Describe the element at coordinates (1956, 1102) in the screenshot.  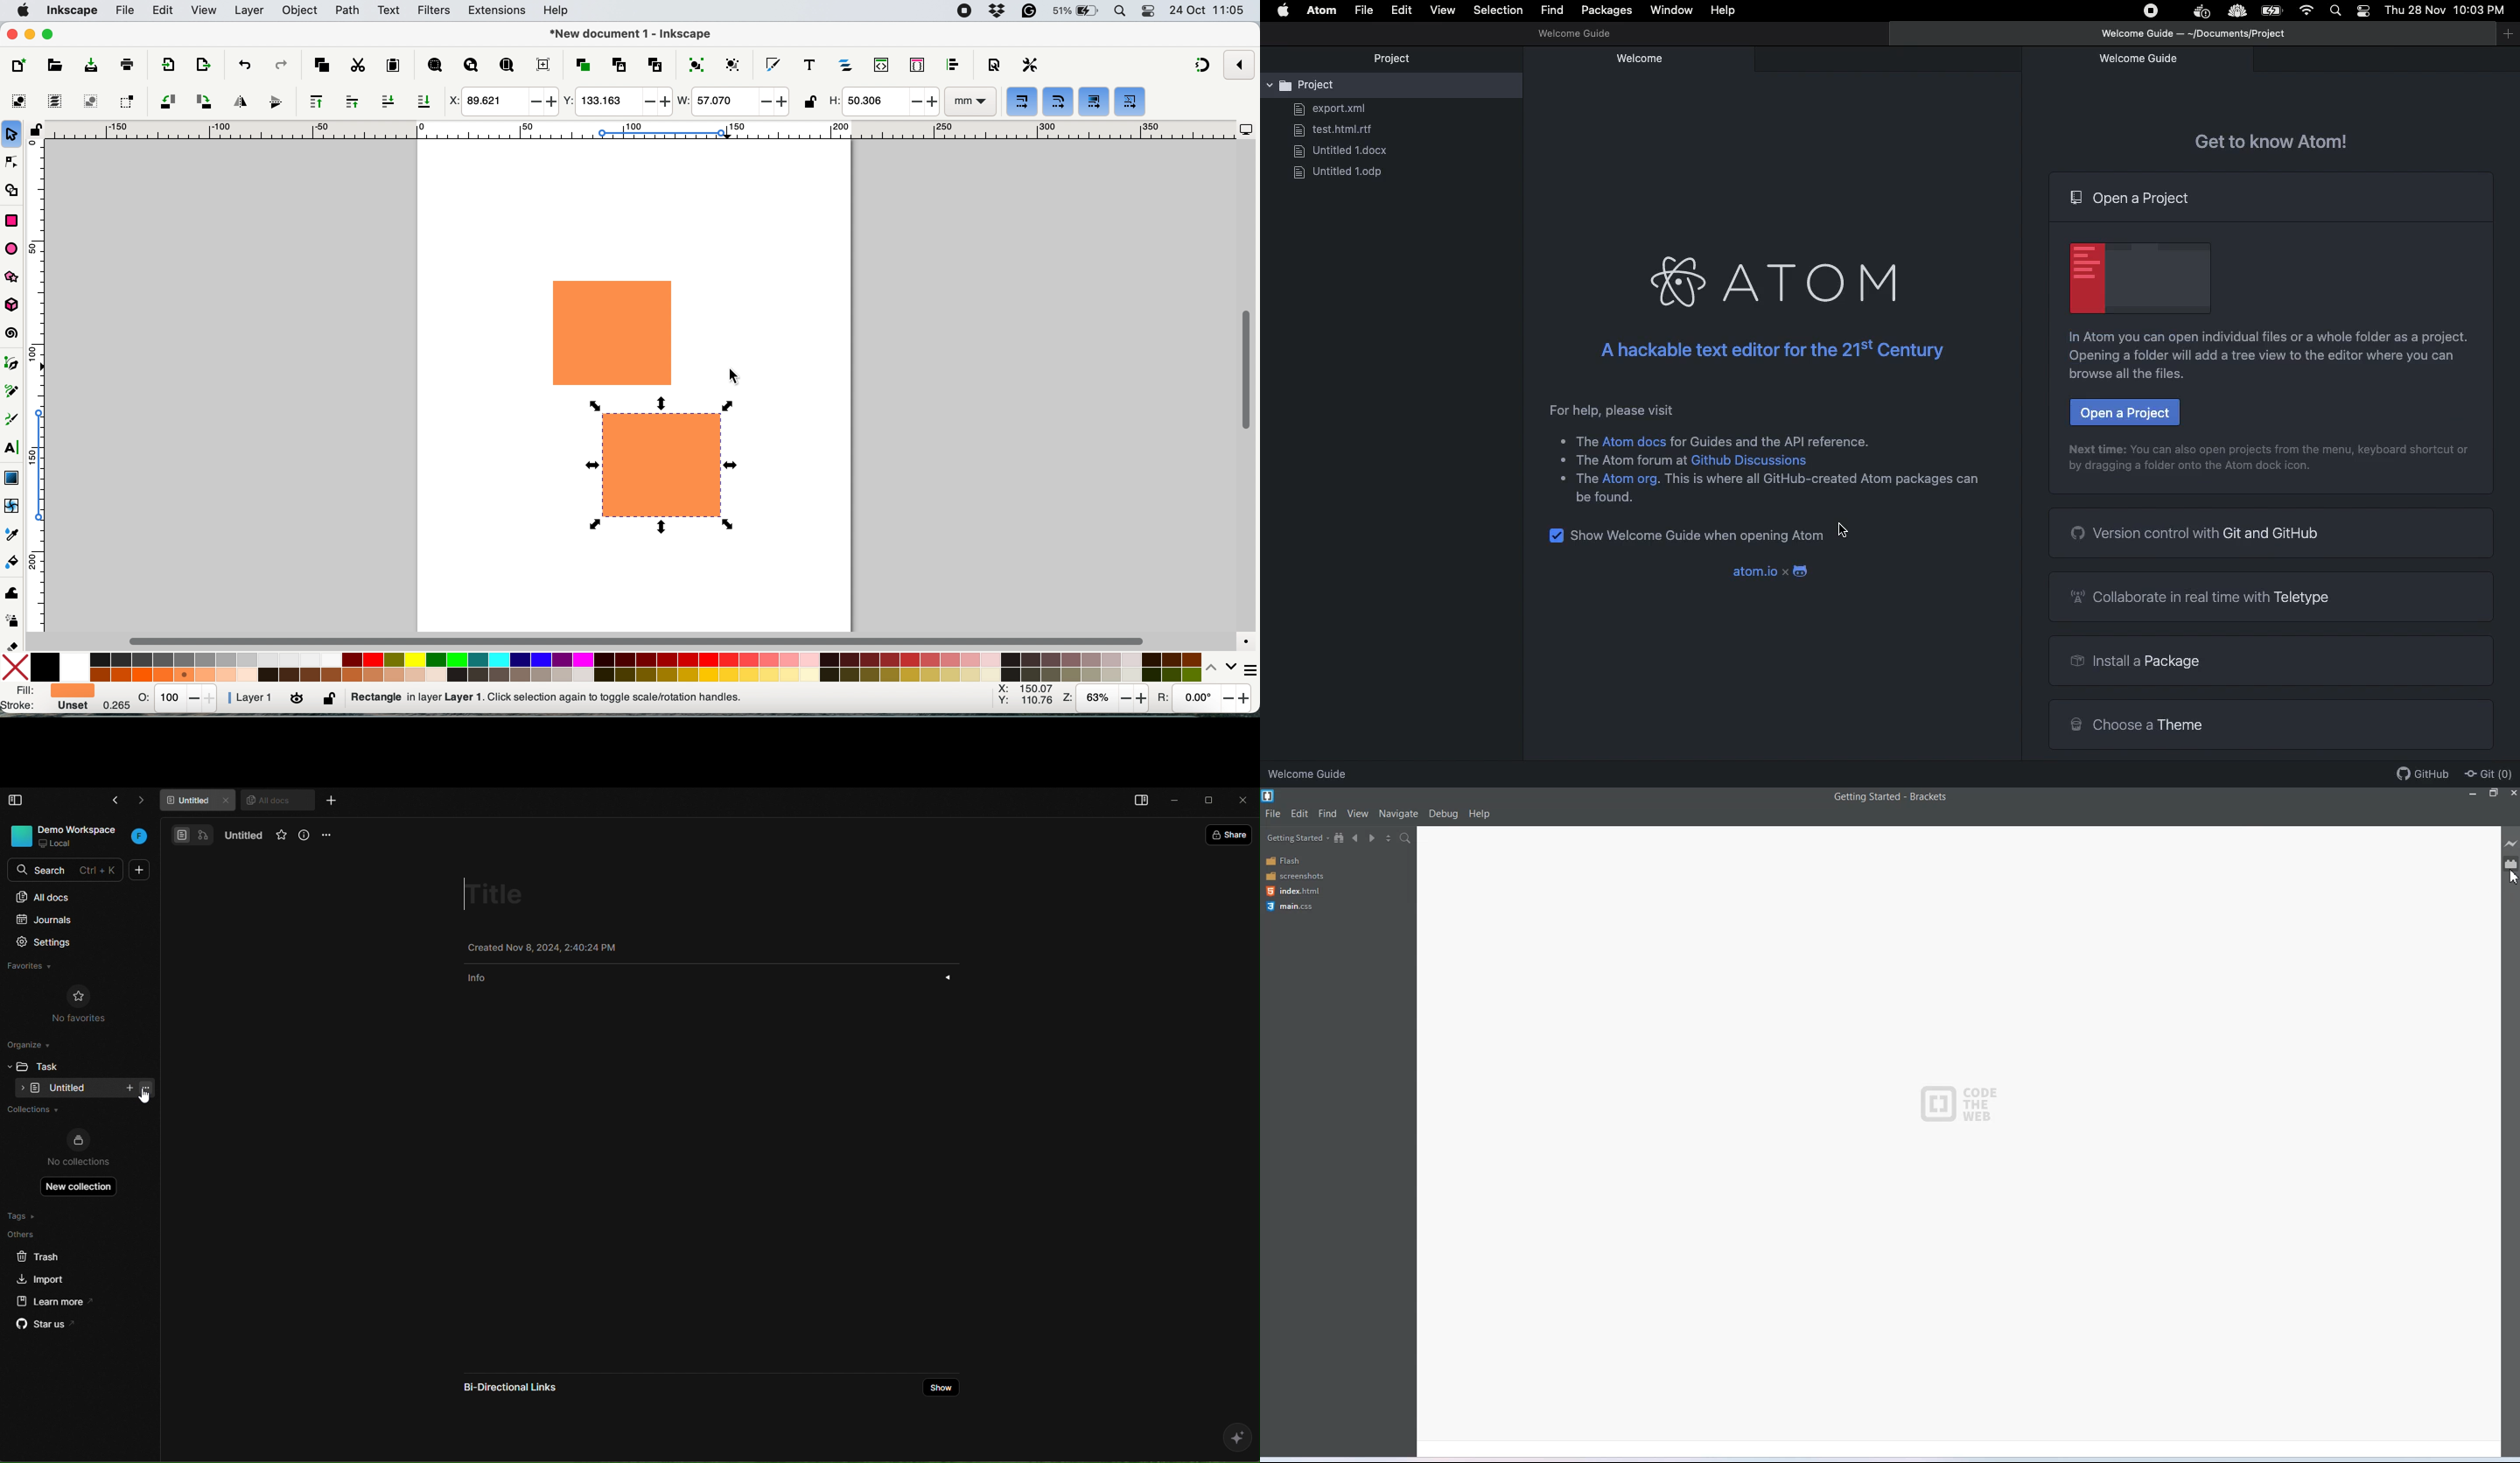
I see `CODE THE WEB` at that location.